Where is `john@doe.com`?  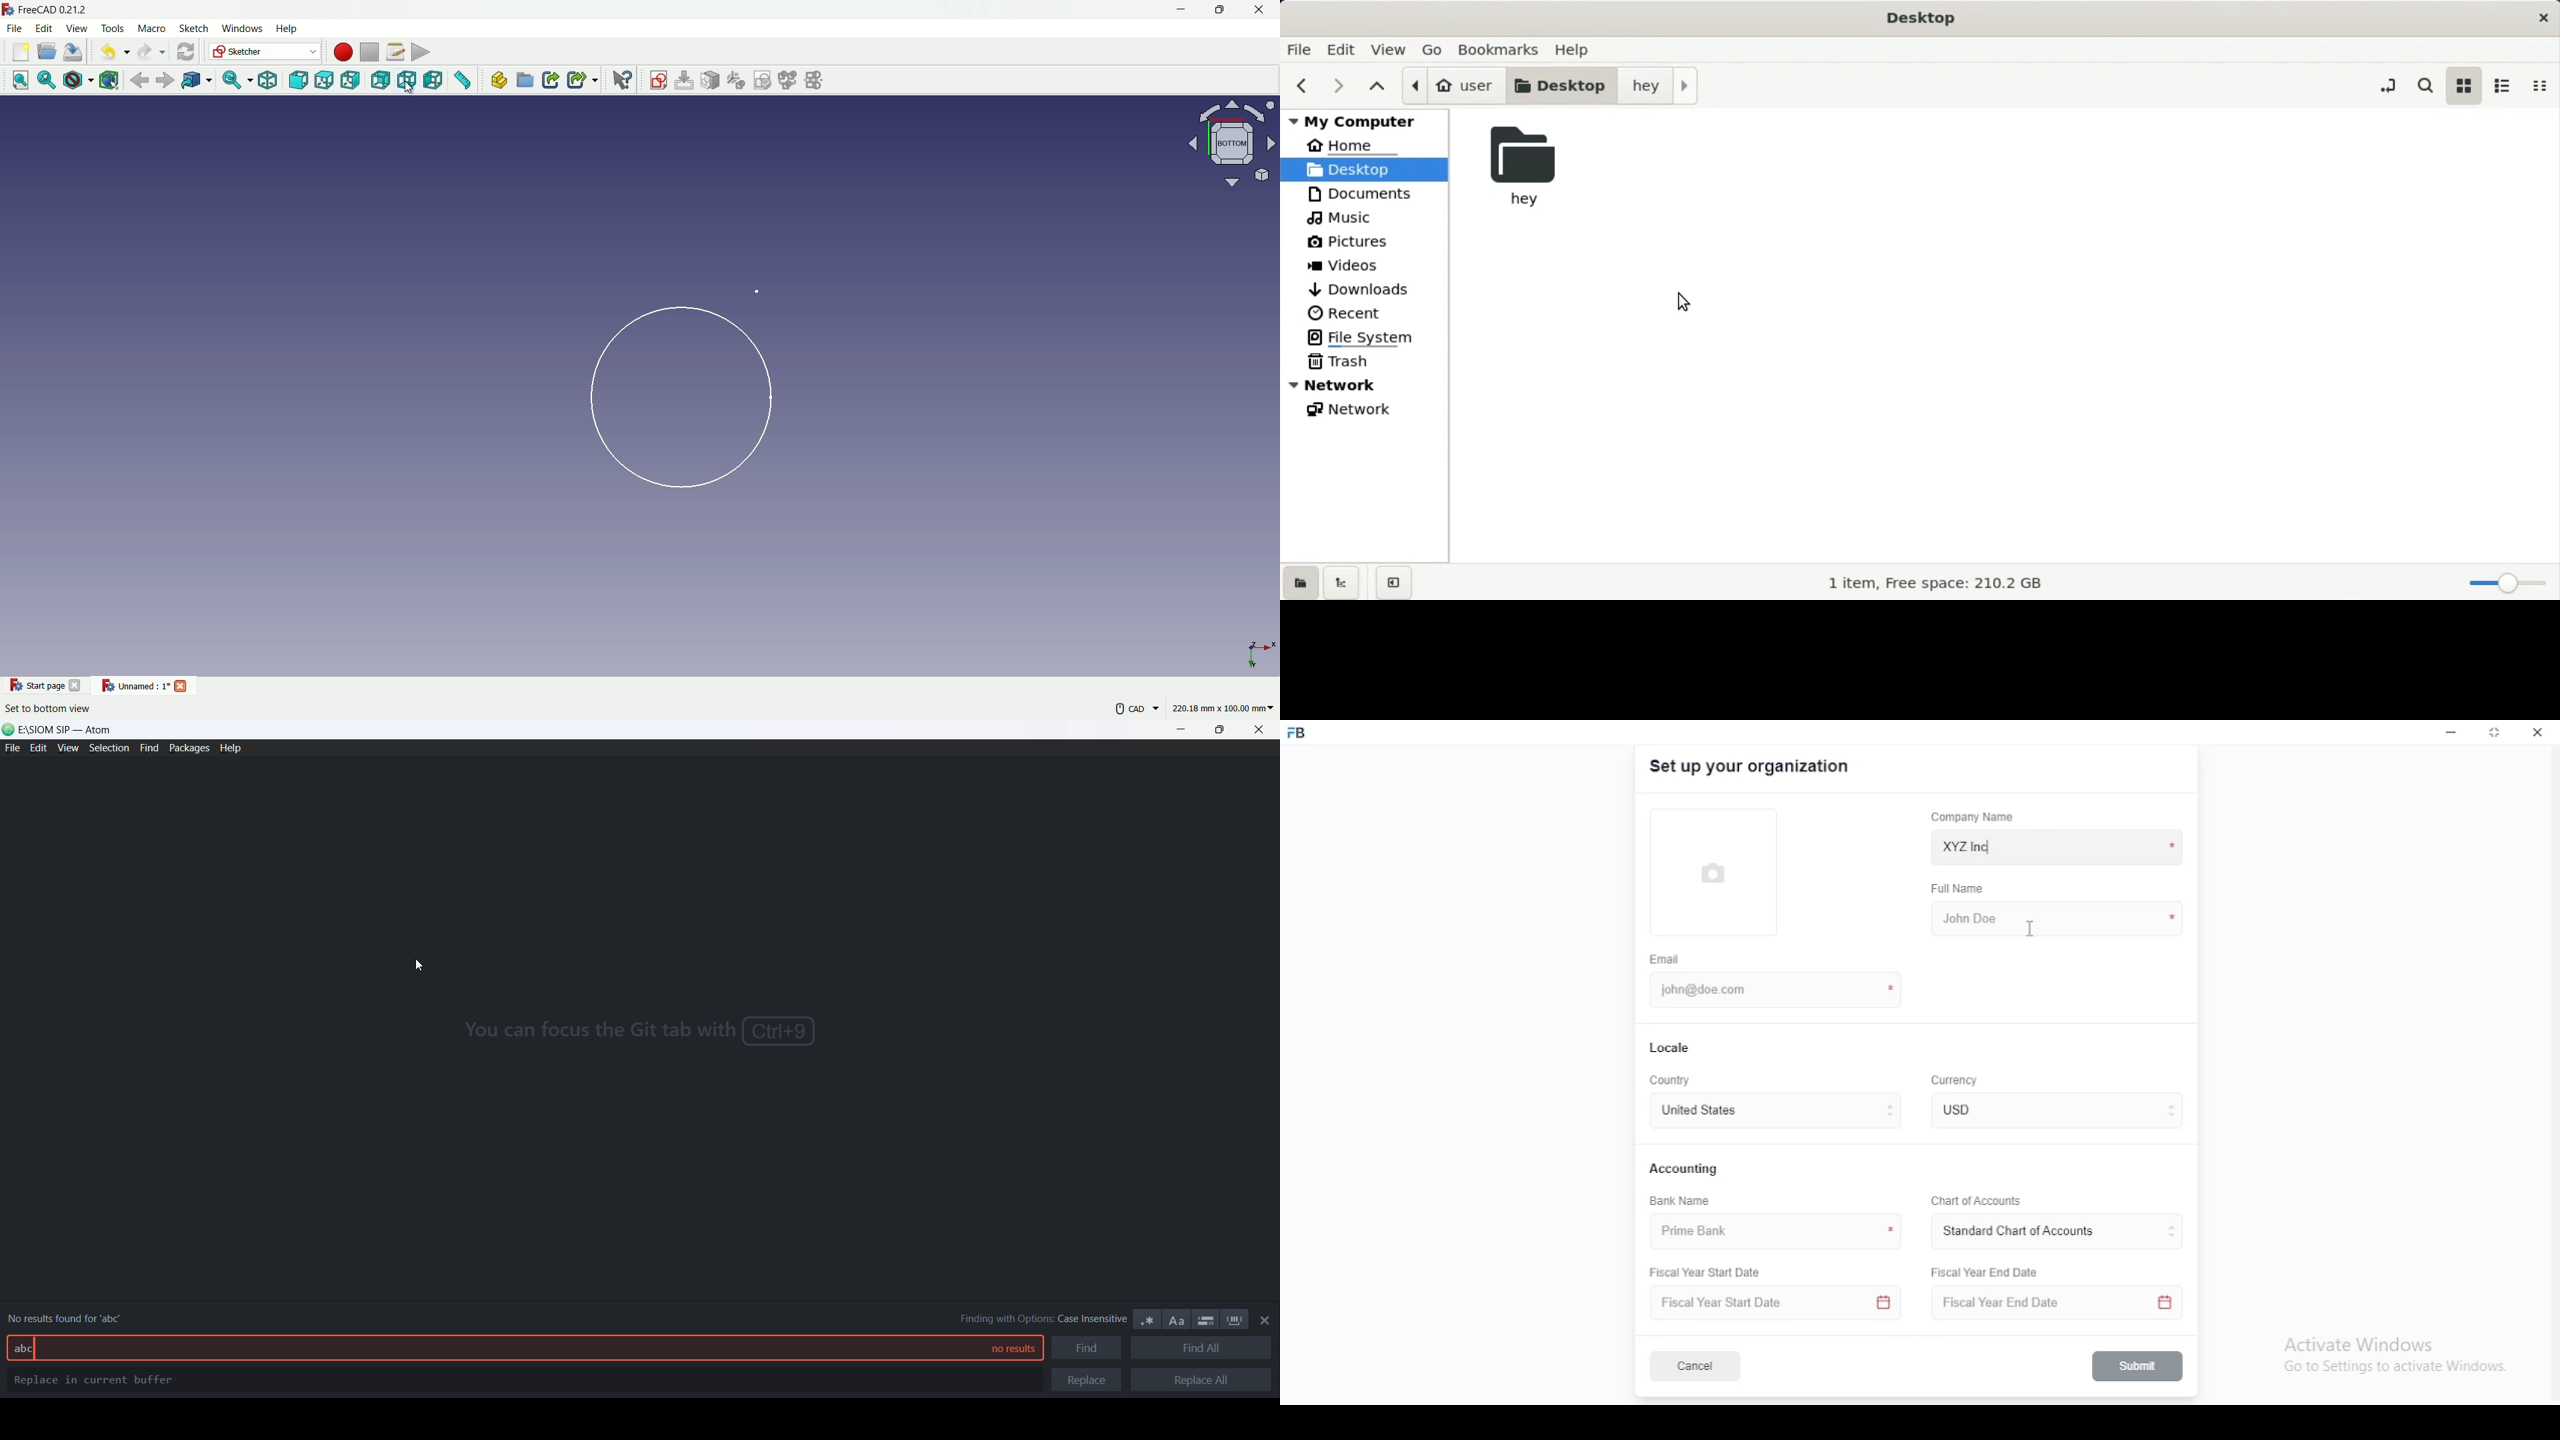 john@doe.com is located at coordinates (1711, 989).